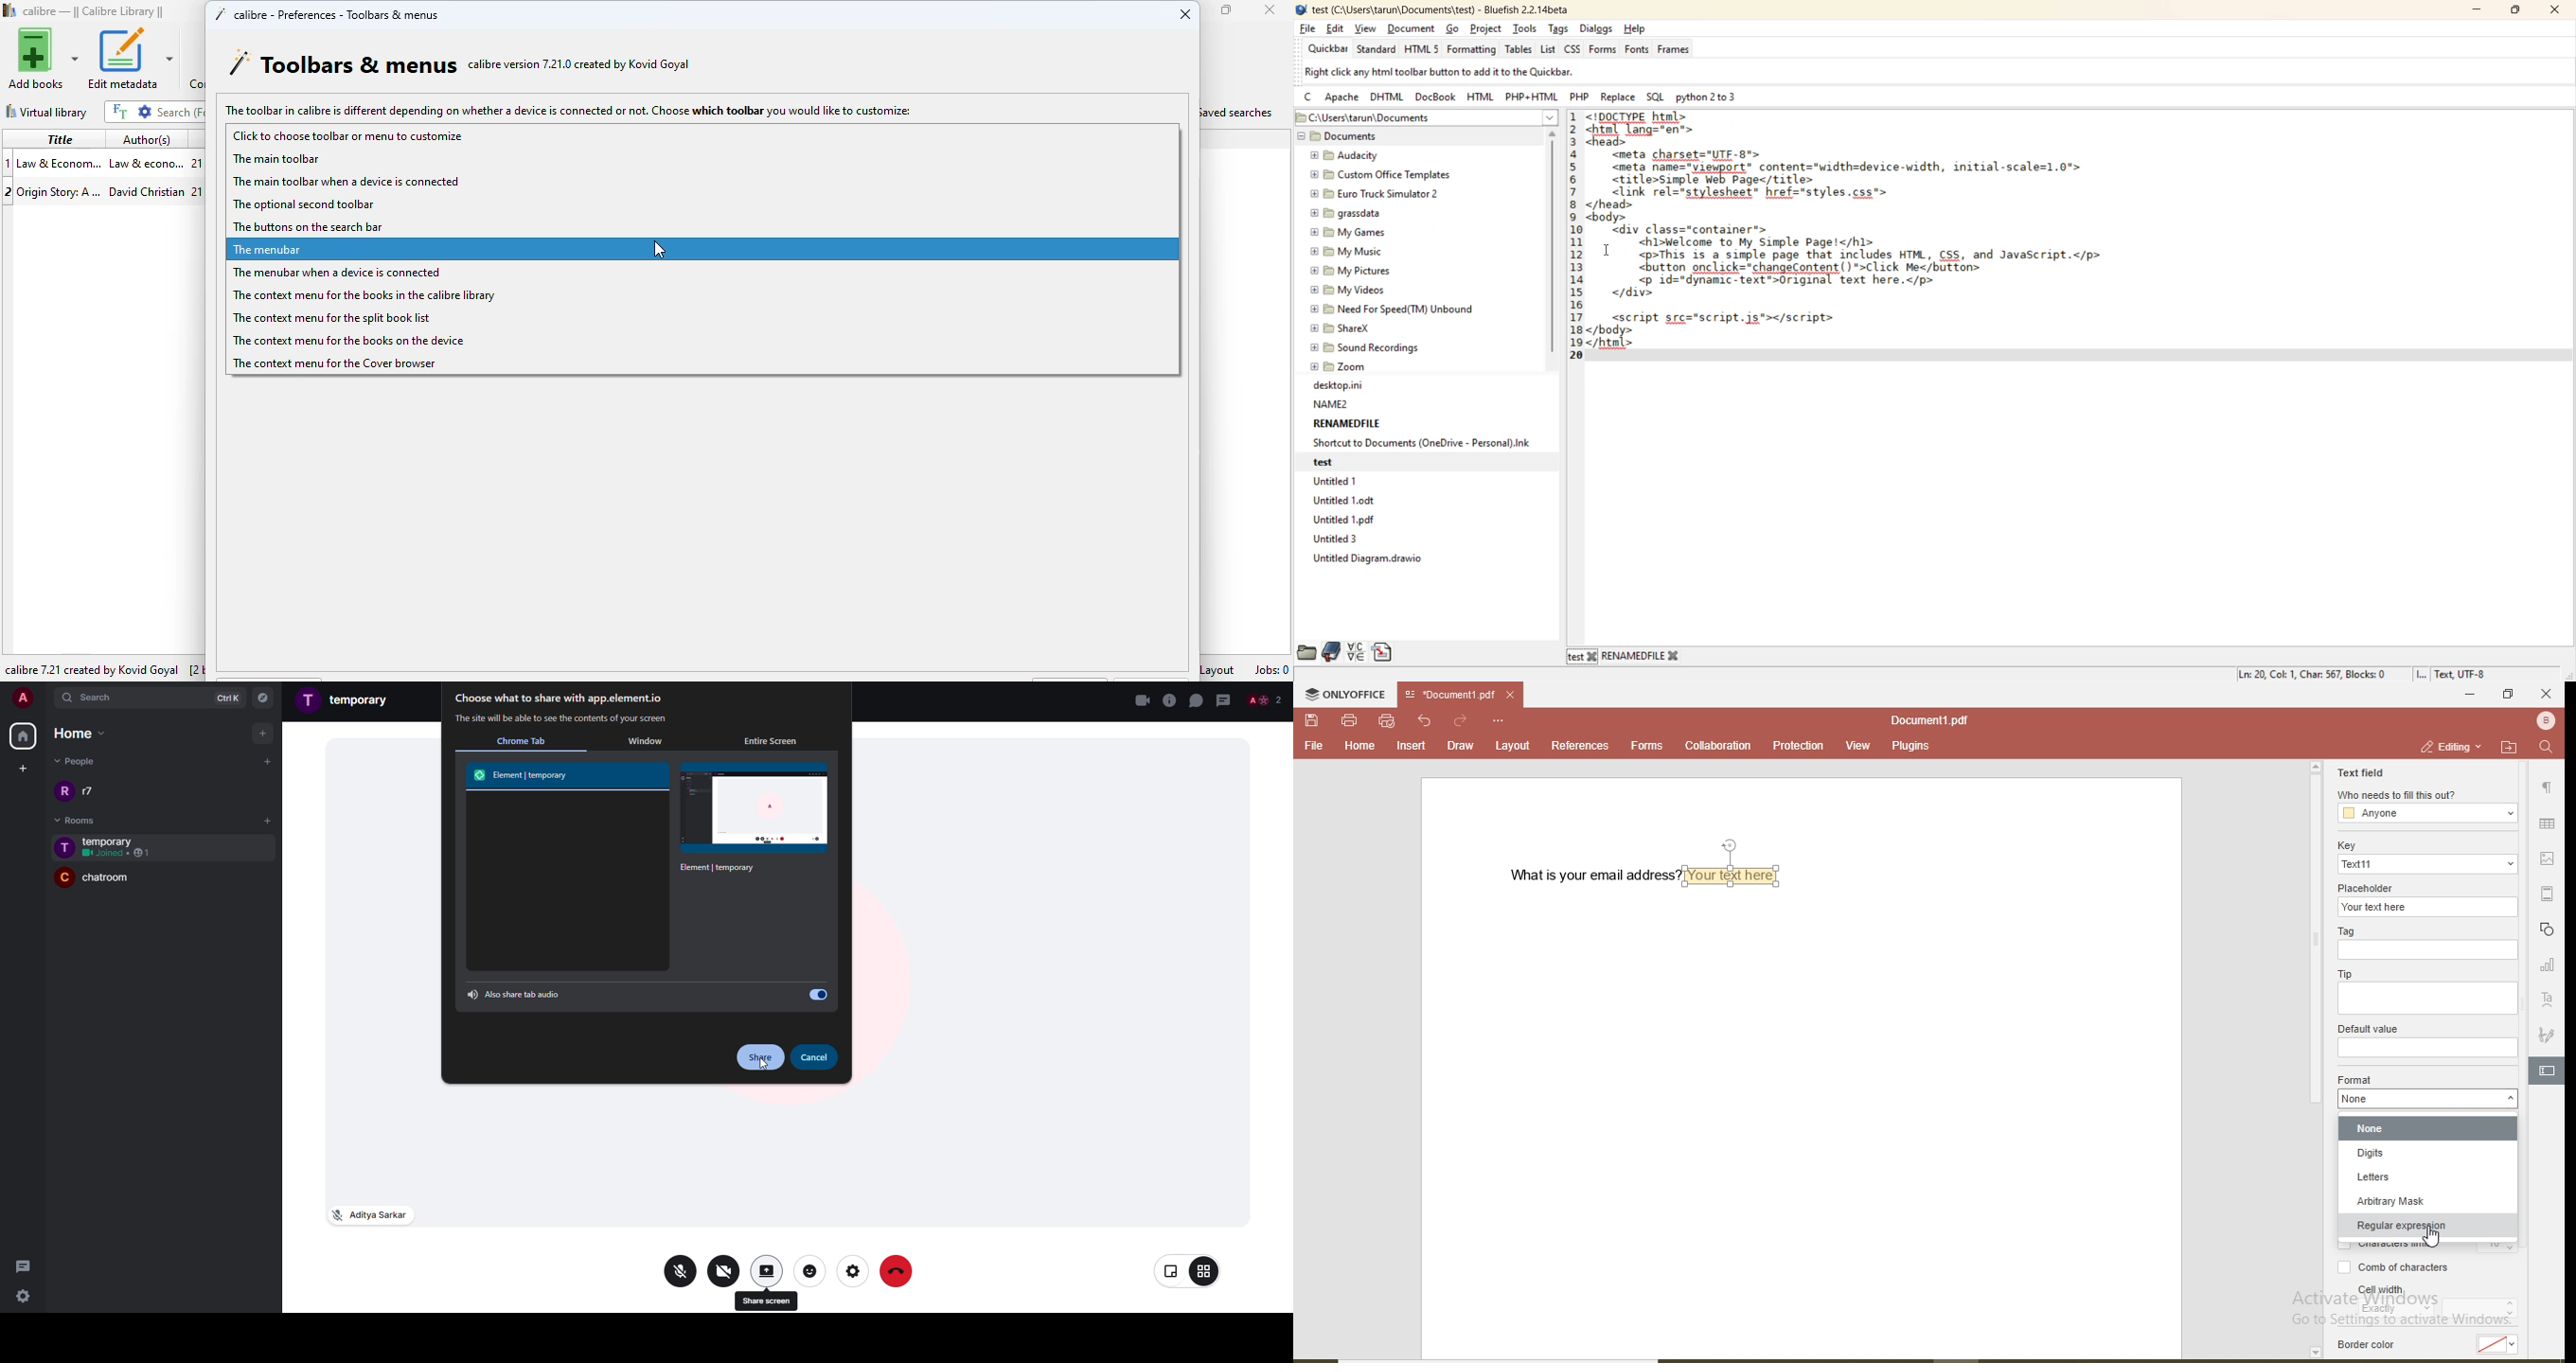 This screenshot has height=1372, width=2576. Describe the element at coordinates (268, 820) in the screenshot. I see `add` at that location.